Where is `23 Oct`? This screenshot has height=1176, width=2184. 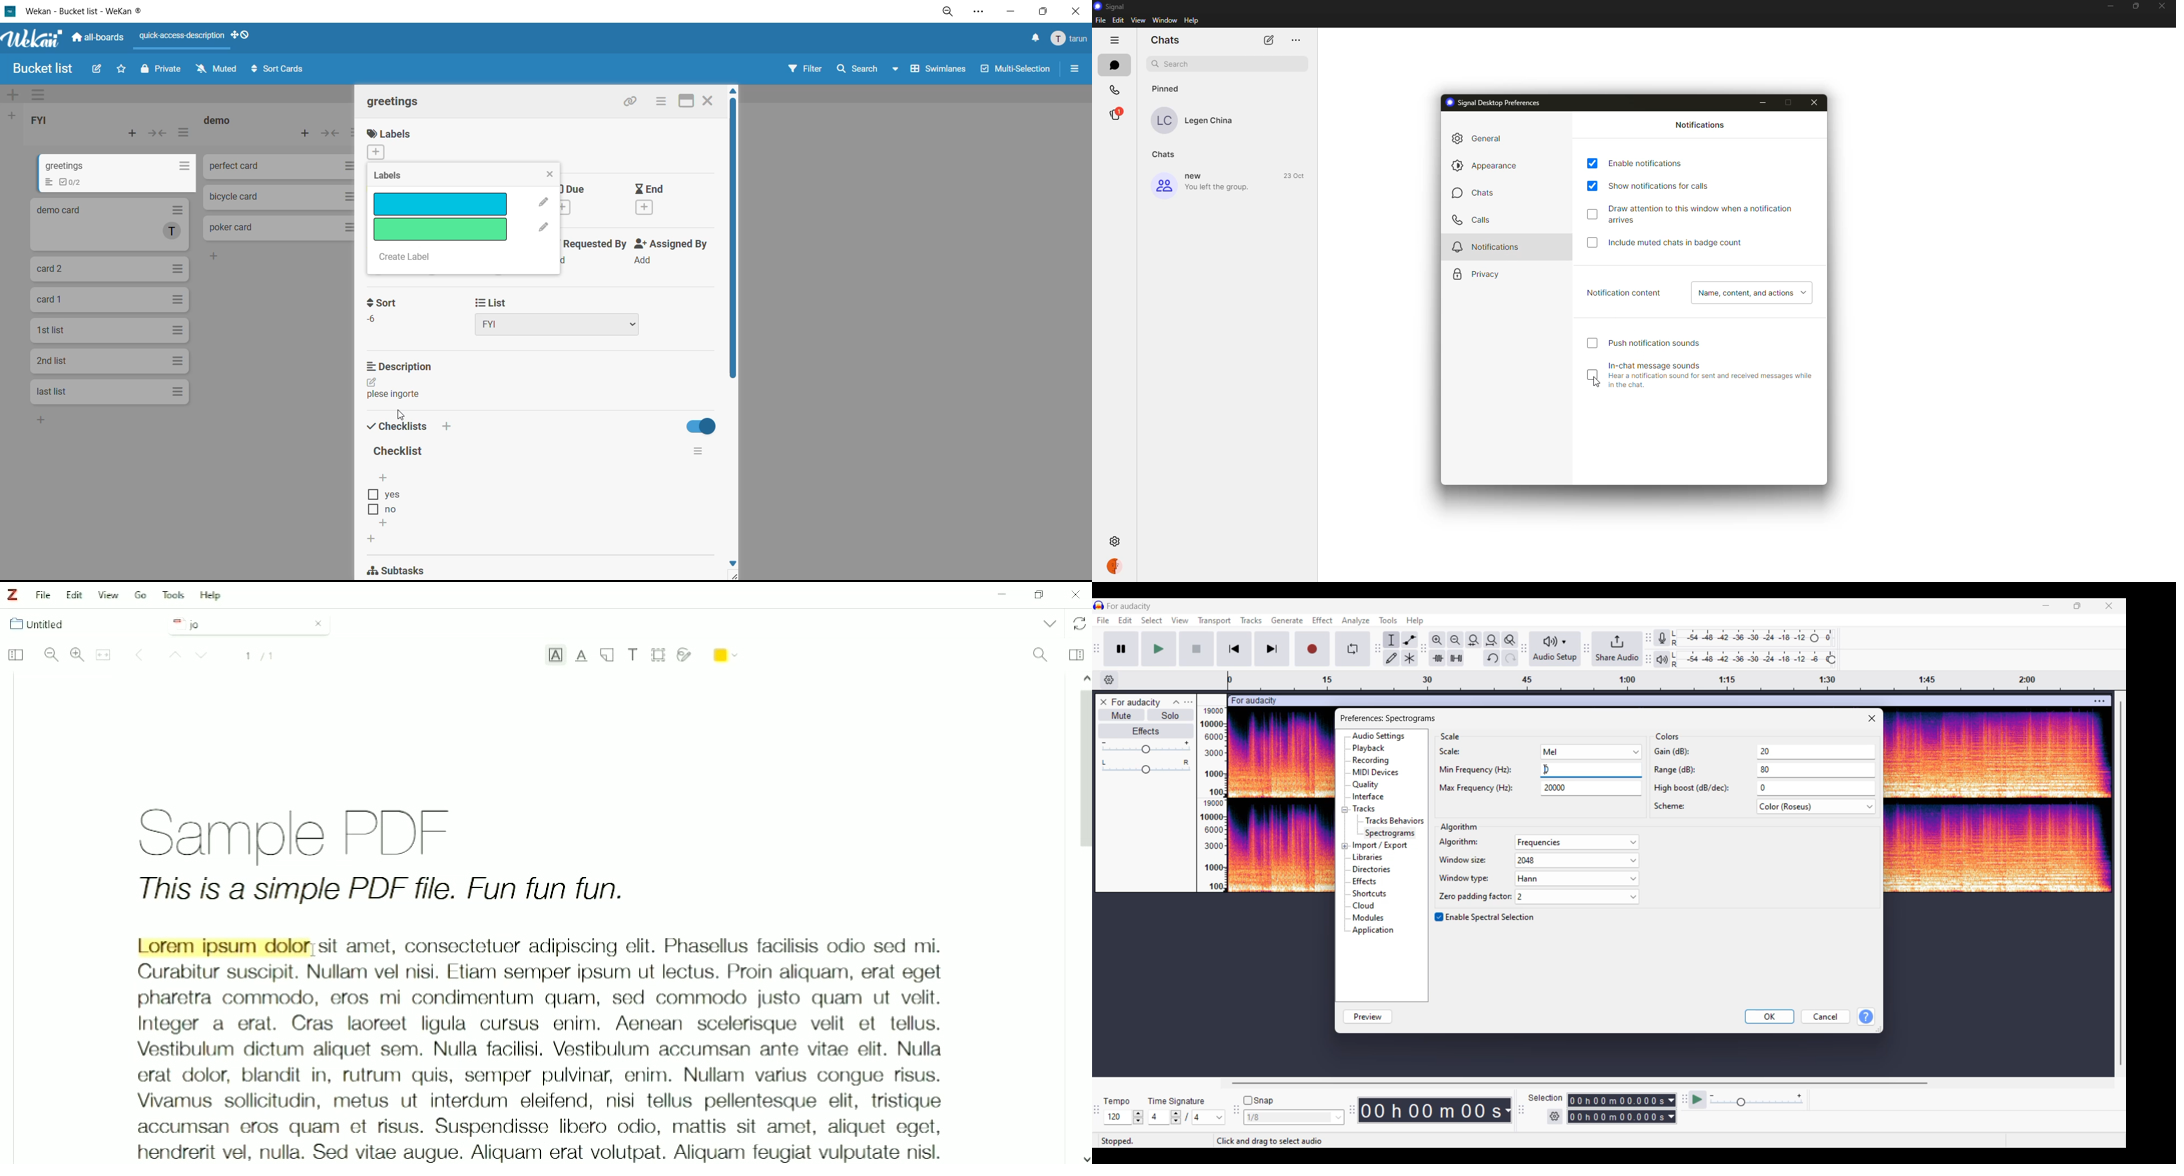
23 Oct is located at coordinates (1293, 176).